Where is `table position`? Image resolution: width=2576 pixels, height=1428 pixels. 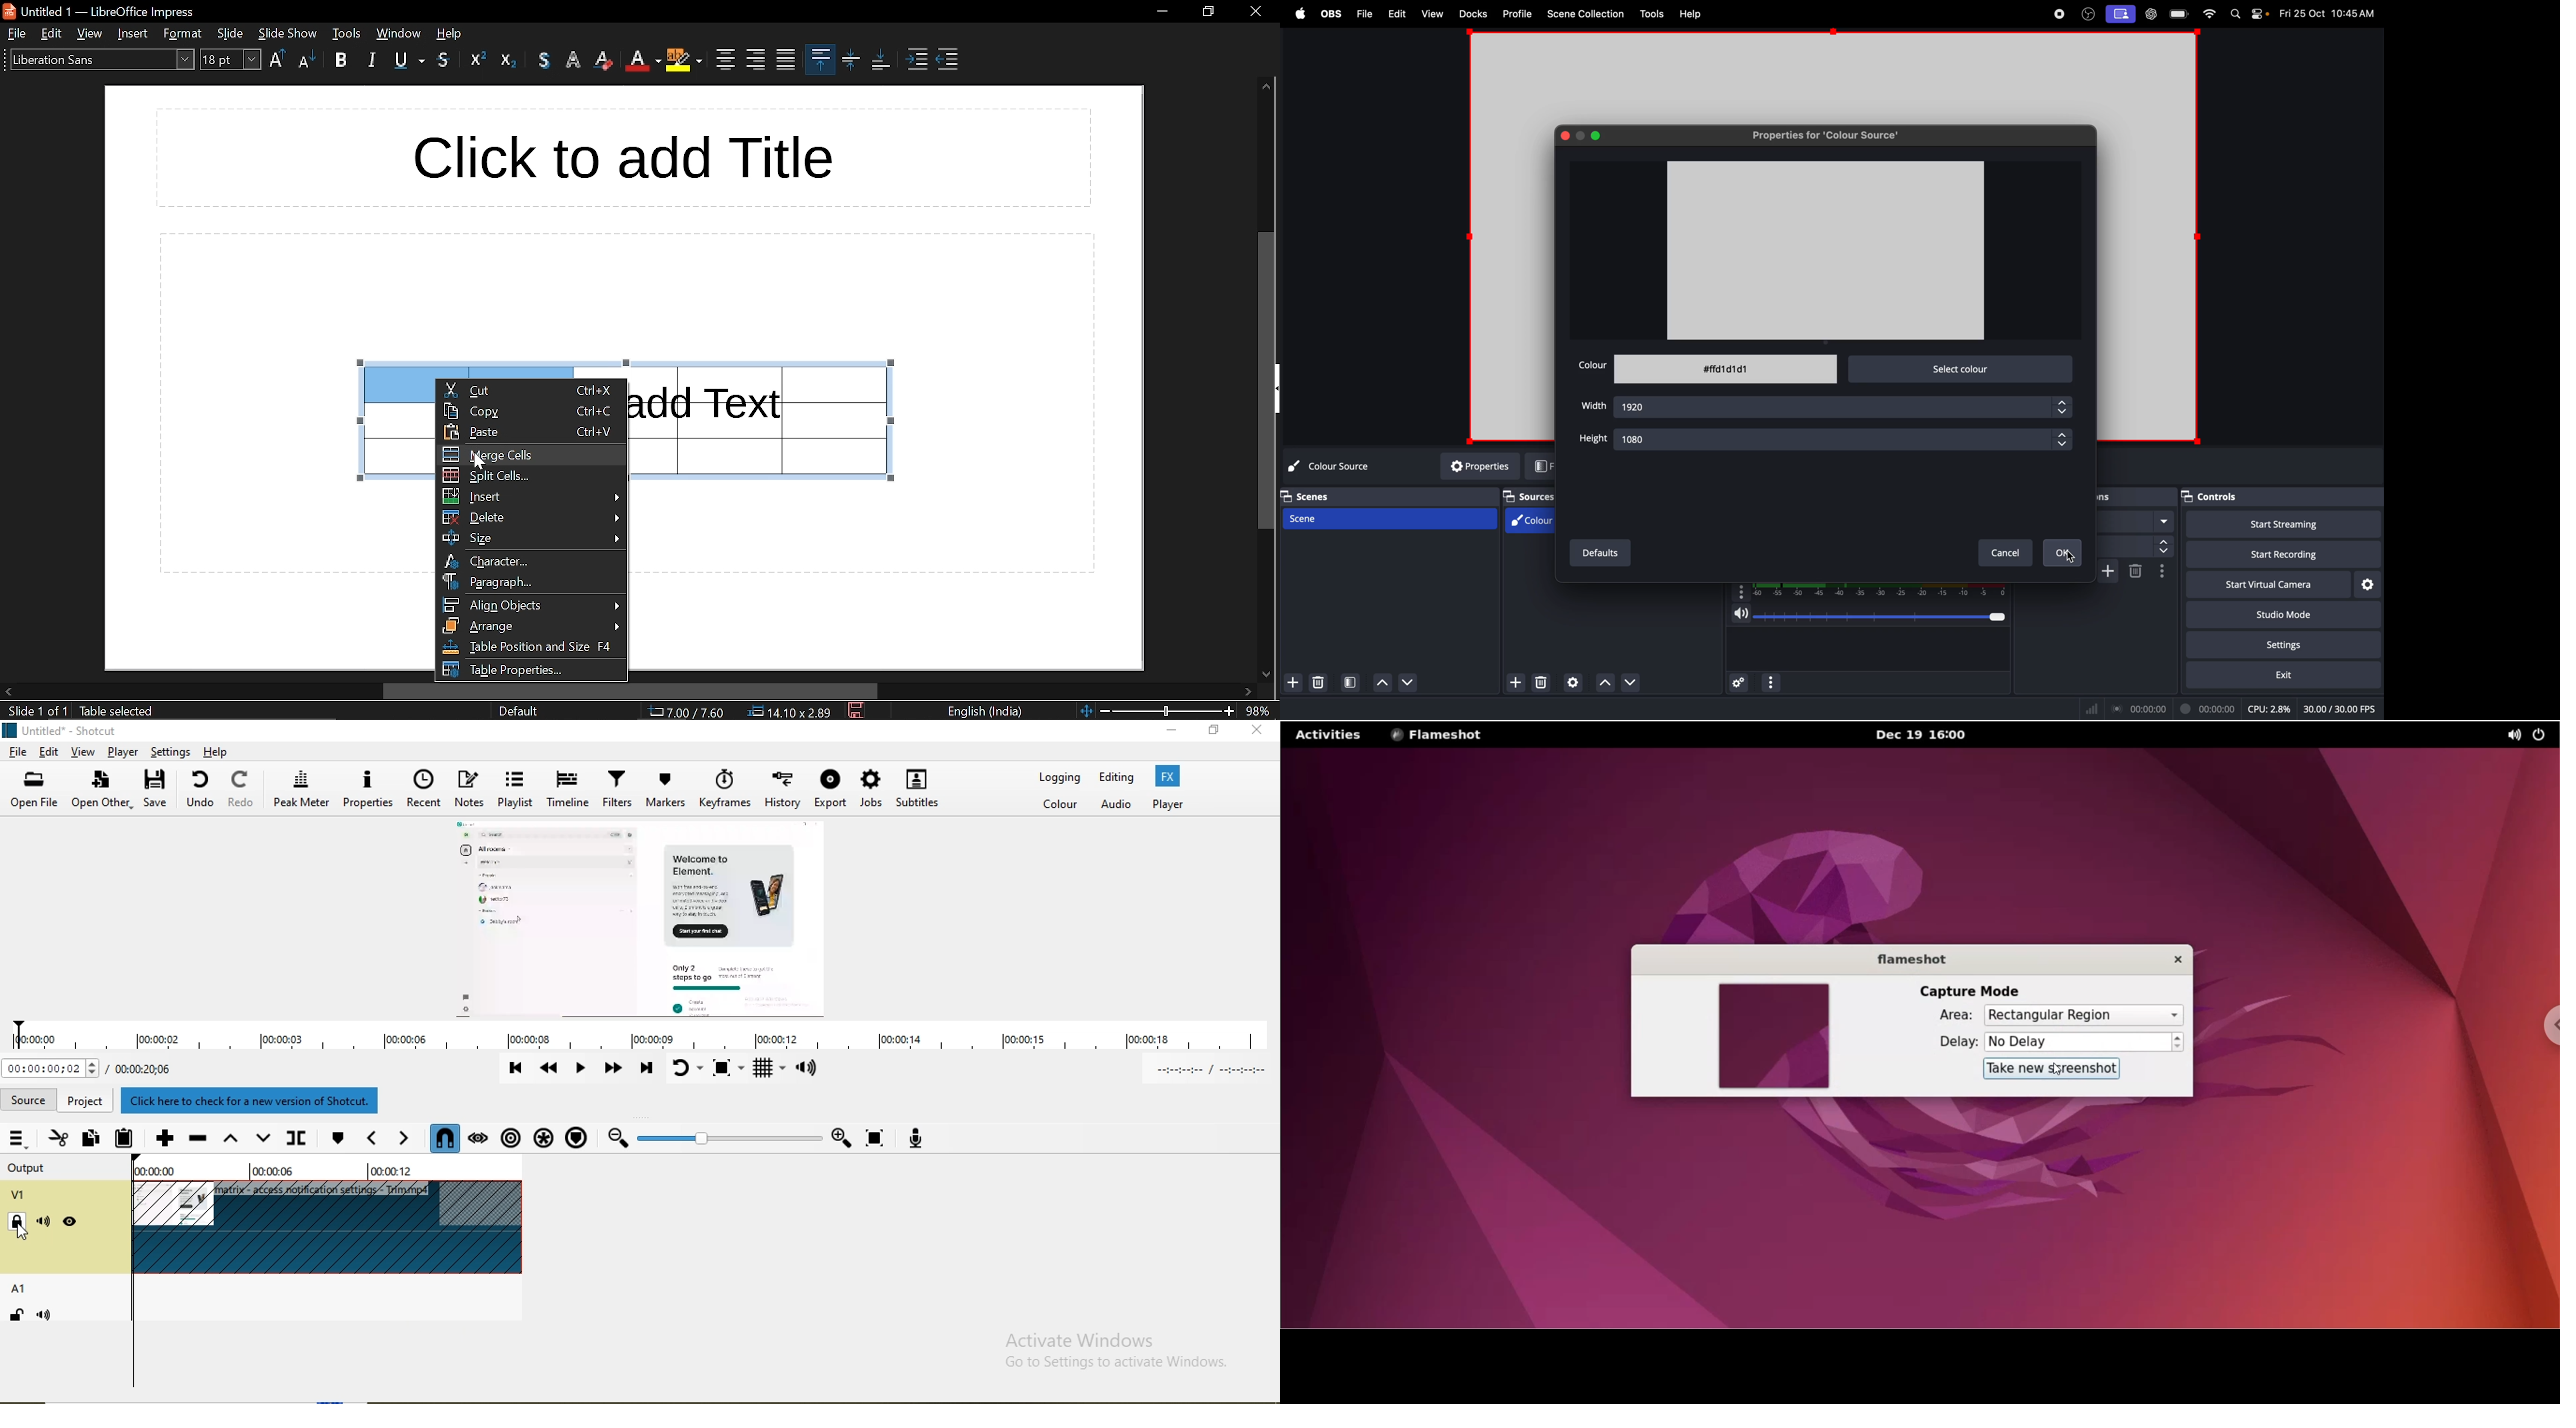
table position is located at coordinates (530, 647).